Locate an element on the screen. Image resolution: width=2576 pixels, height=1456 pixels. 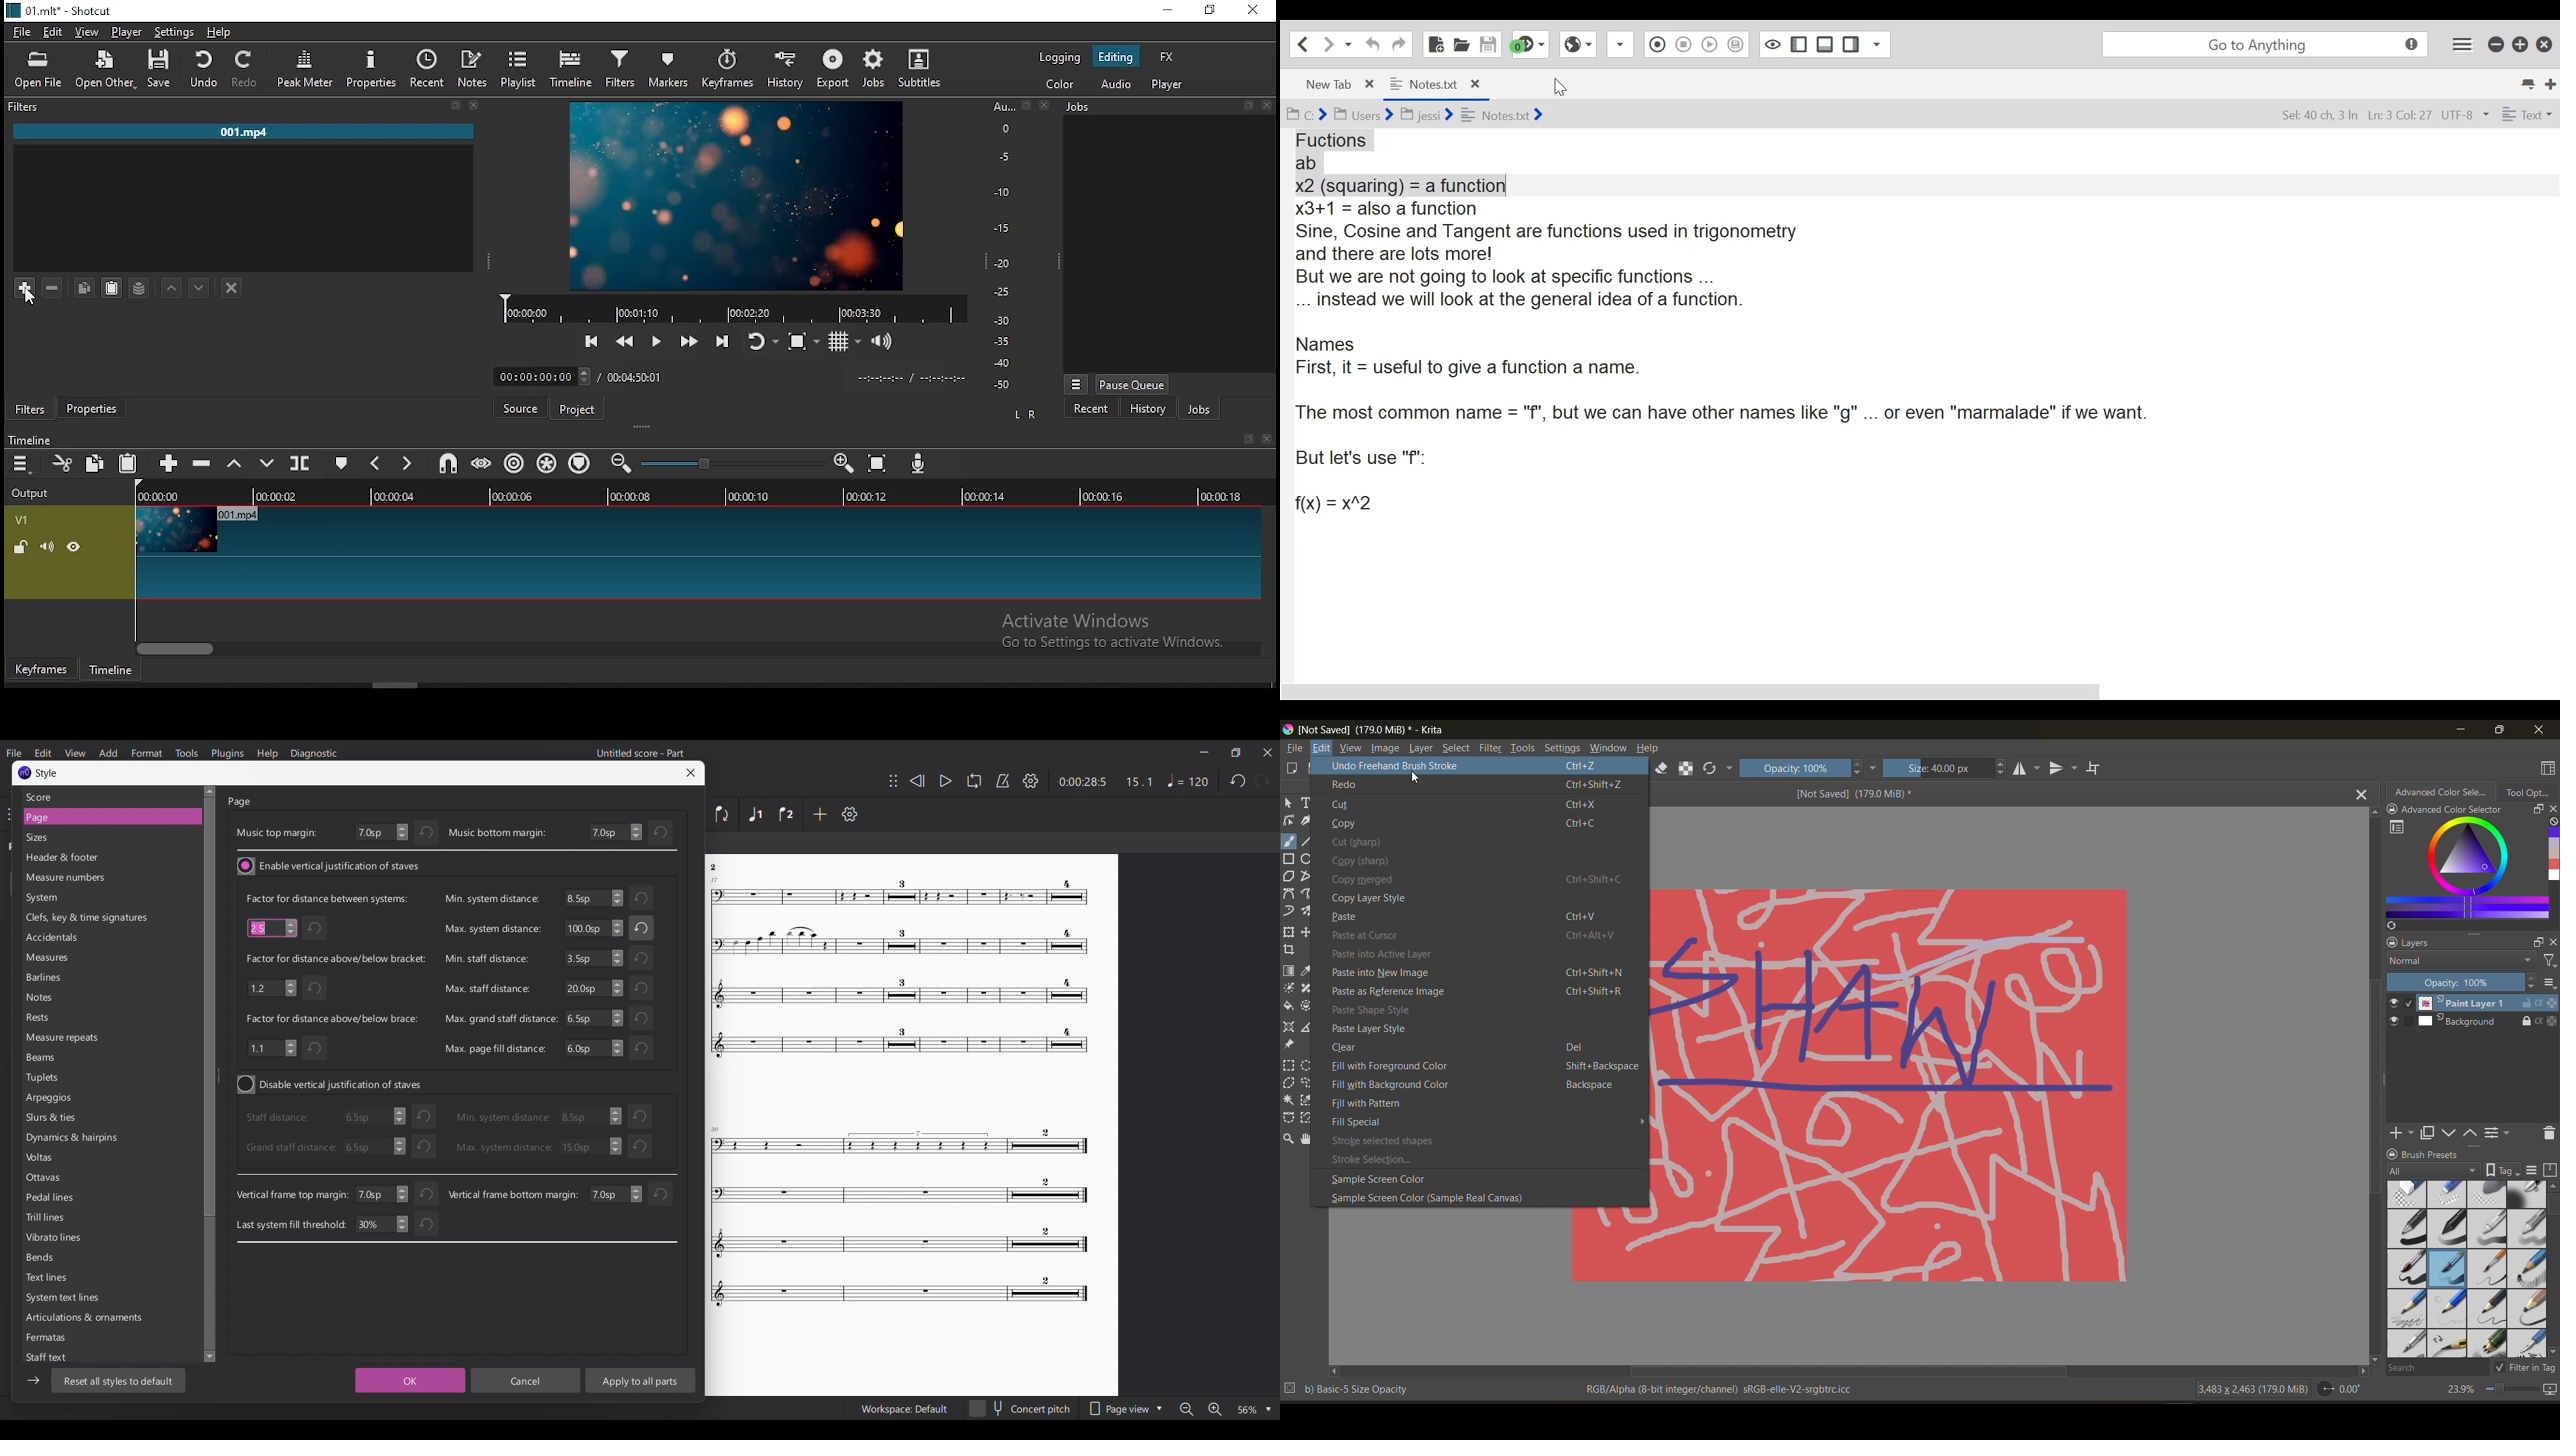
fullscreen is located at coordinates (1246, 438).